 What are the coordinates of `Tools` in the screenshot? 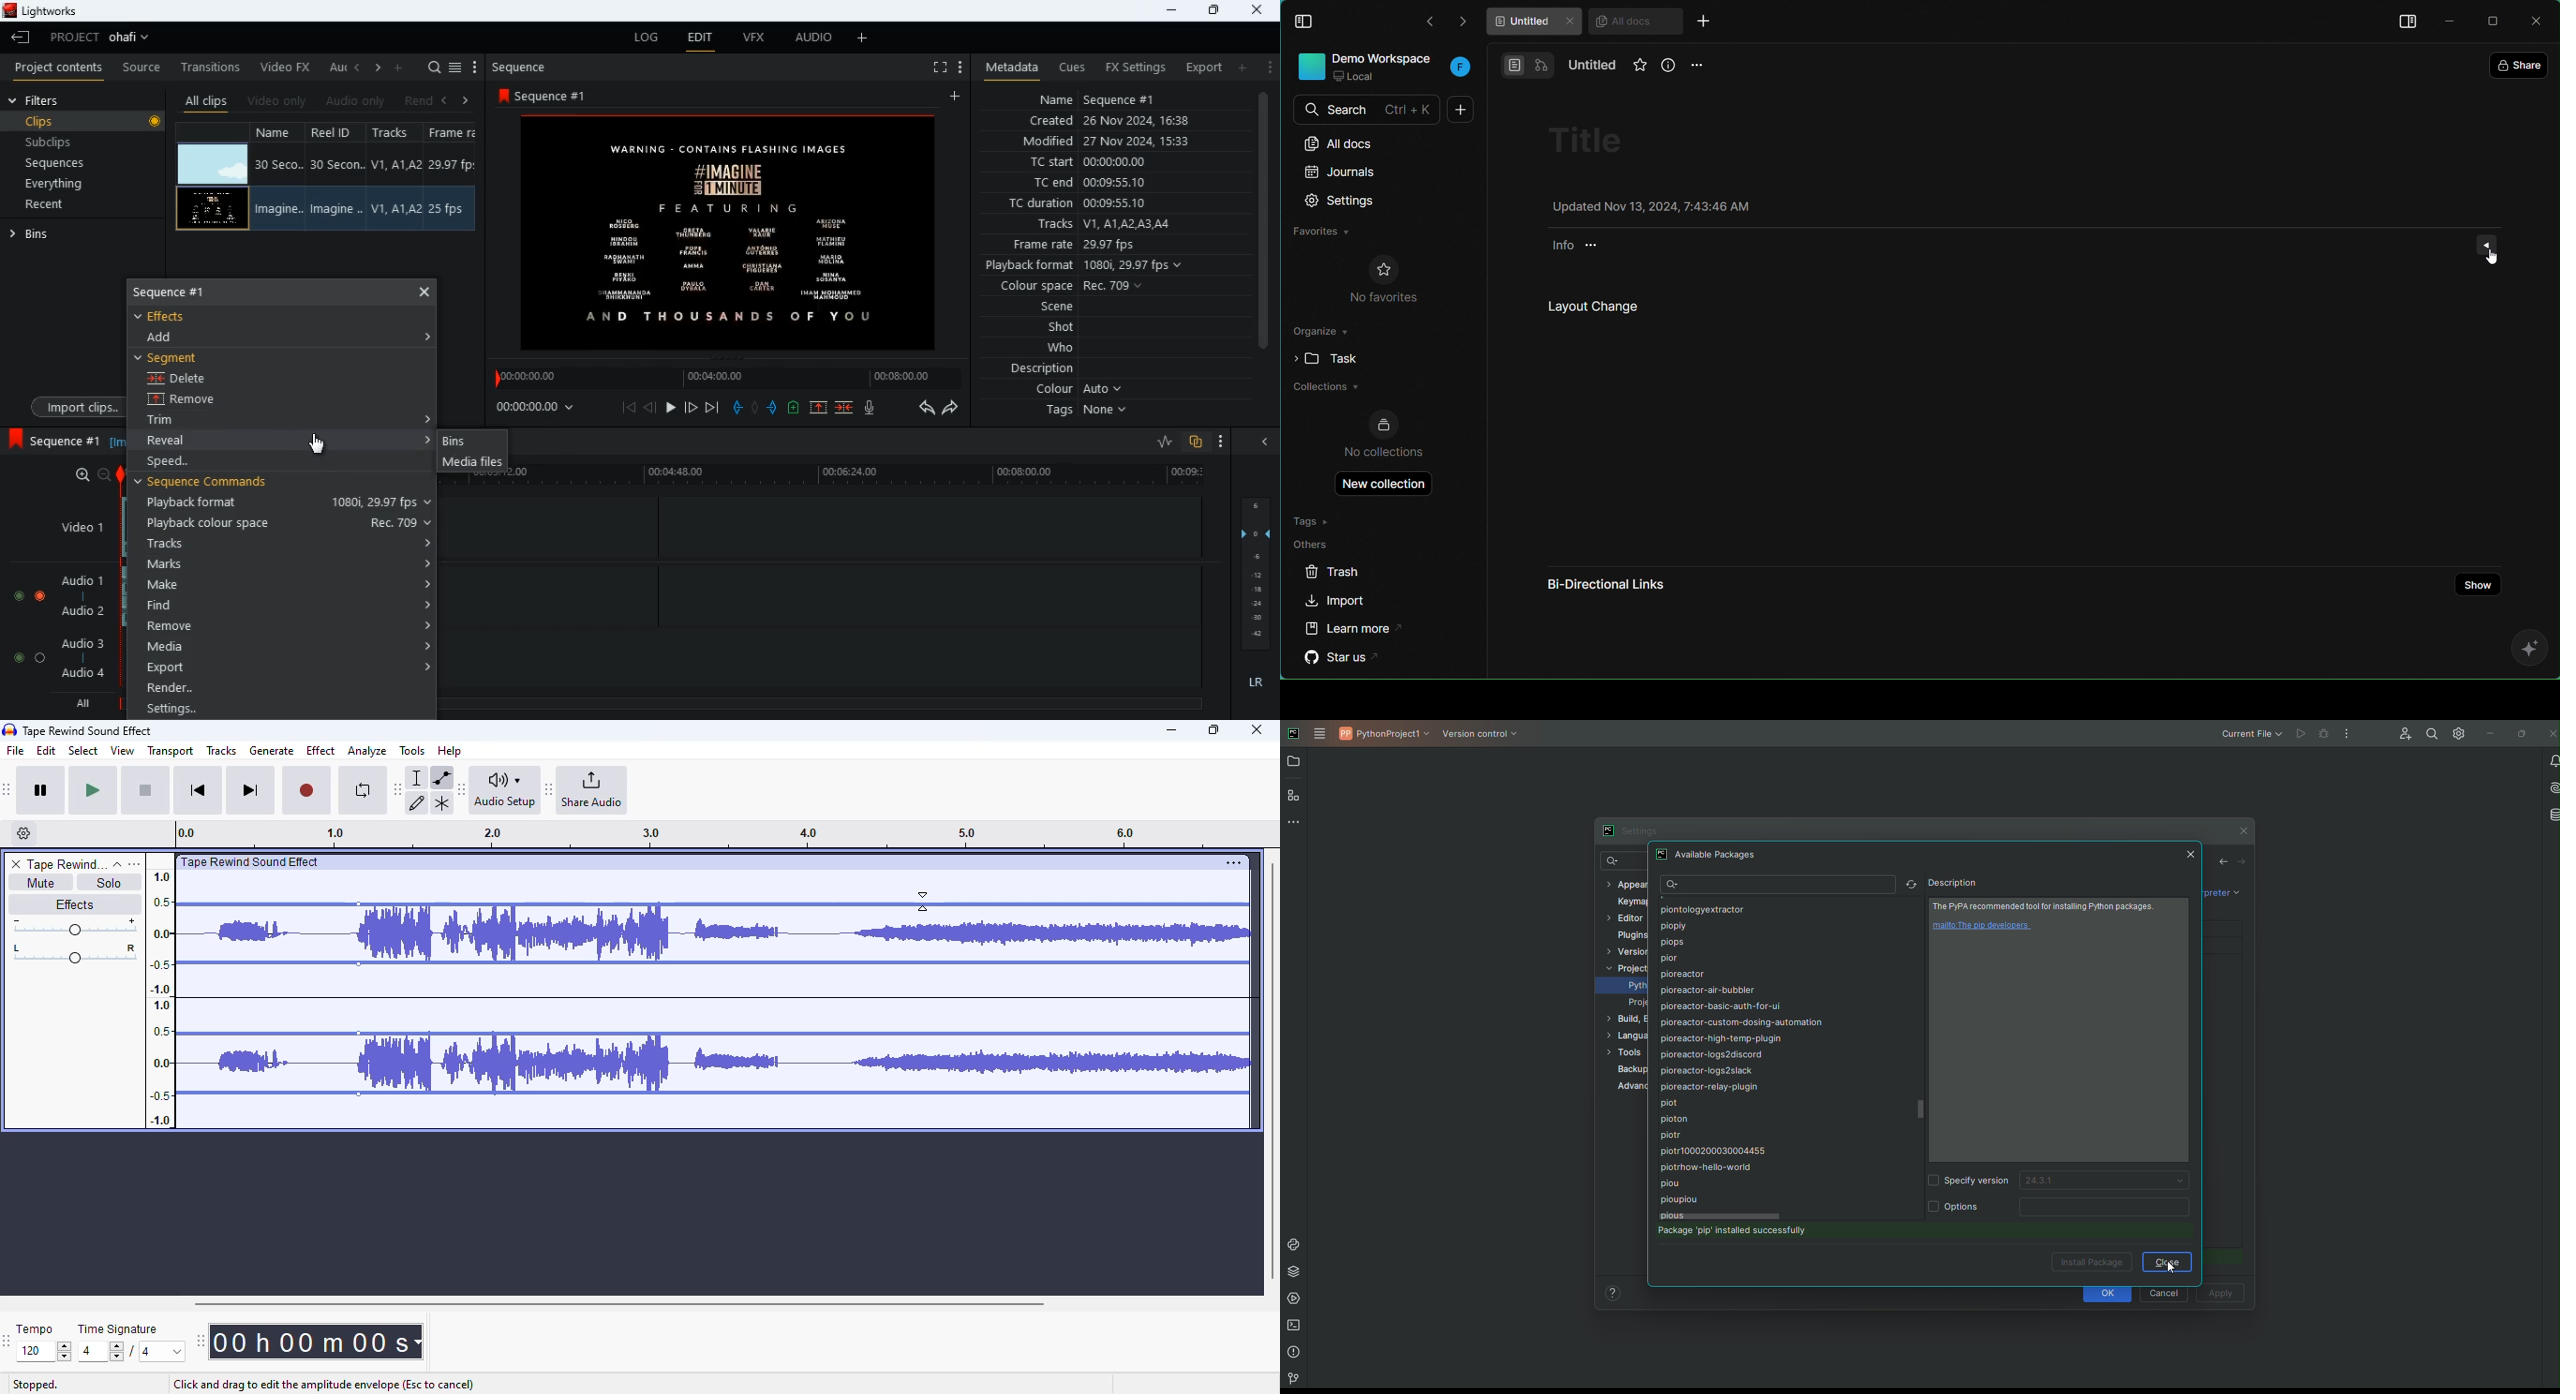 It's located at (1626, 1053).